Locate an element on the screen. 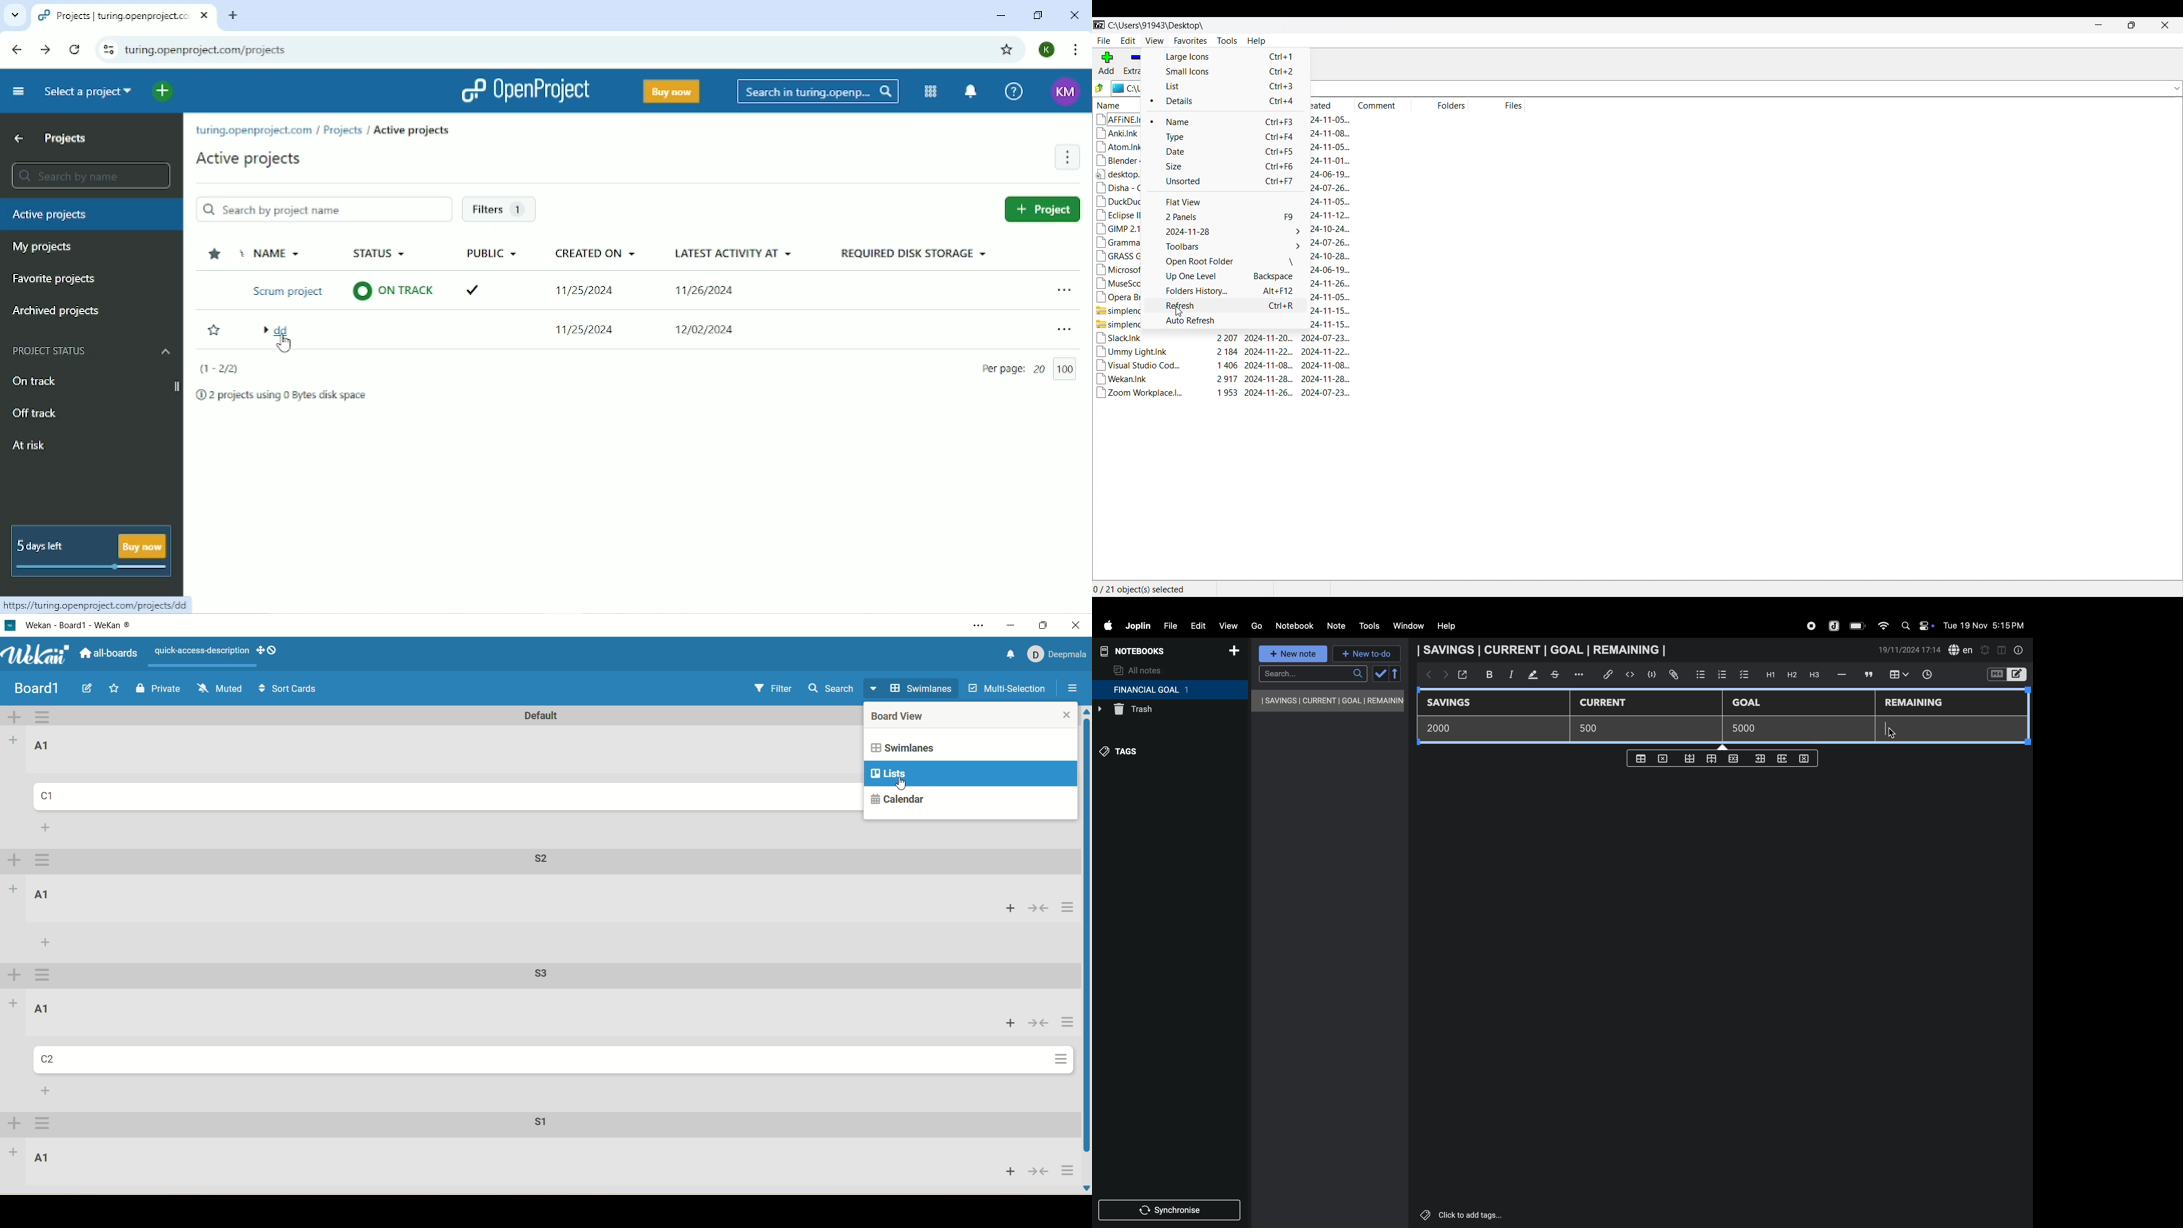  Goal is located at coordinates (1753, 704).